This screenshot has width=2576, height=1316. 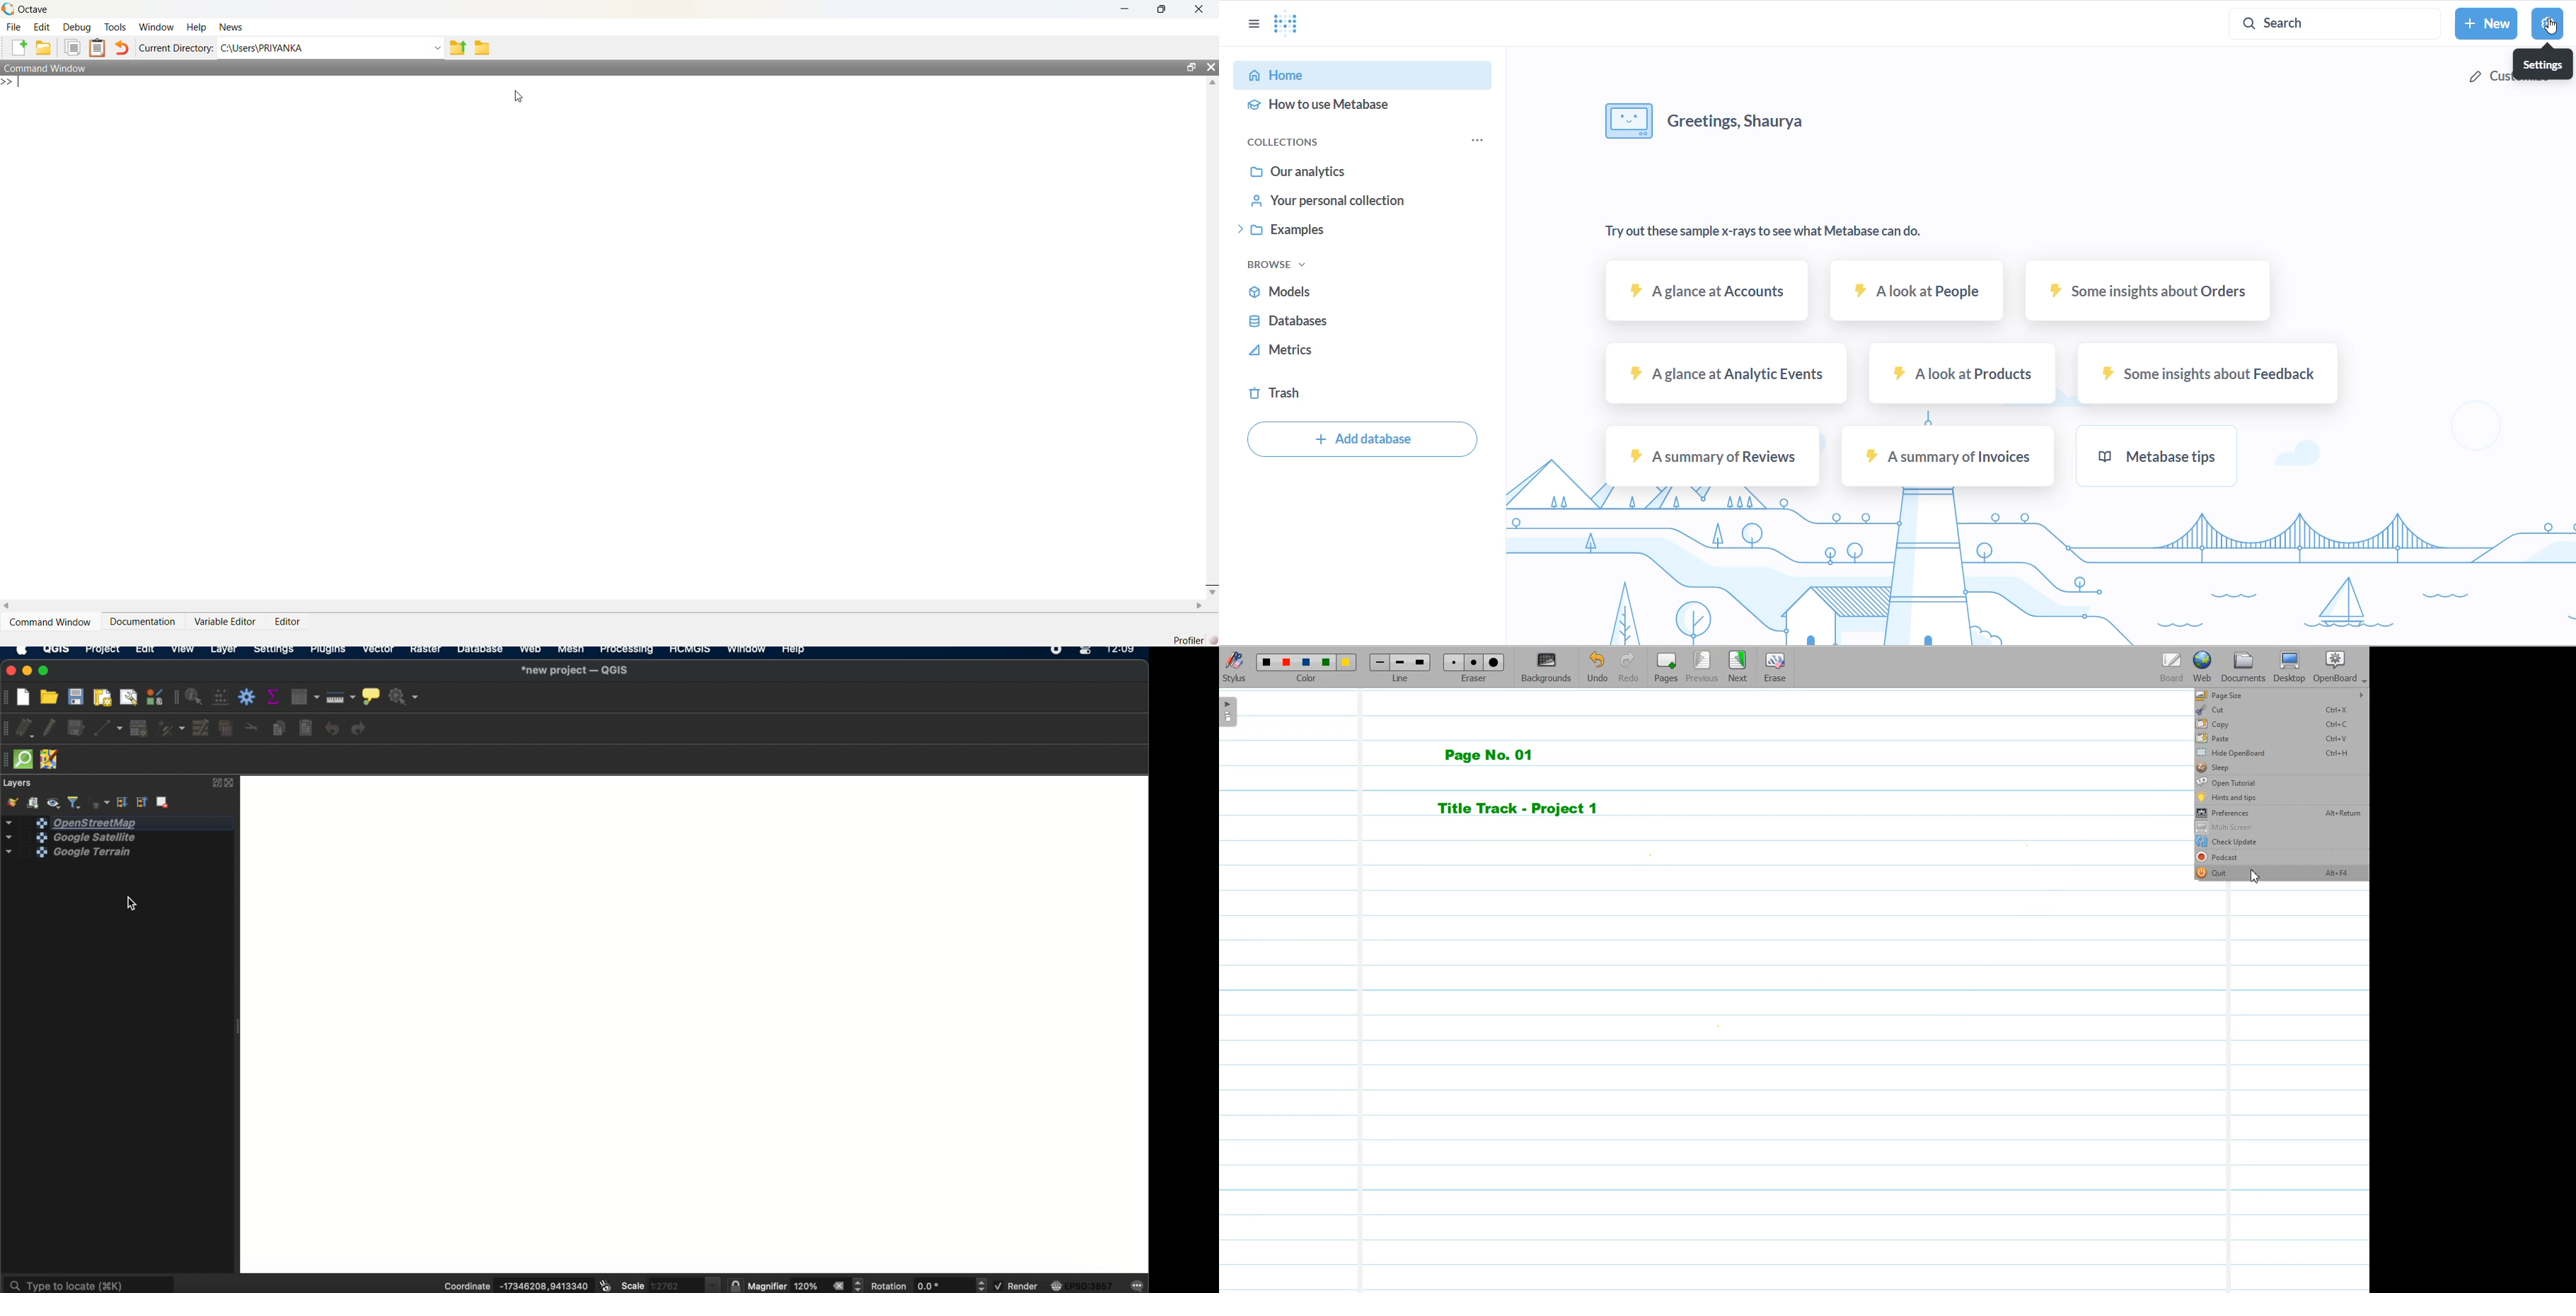 I want to click on close, so click(x=232, y=783).